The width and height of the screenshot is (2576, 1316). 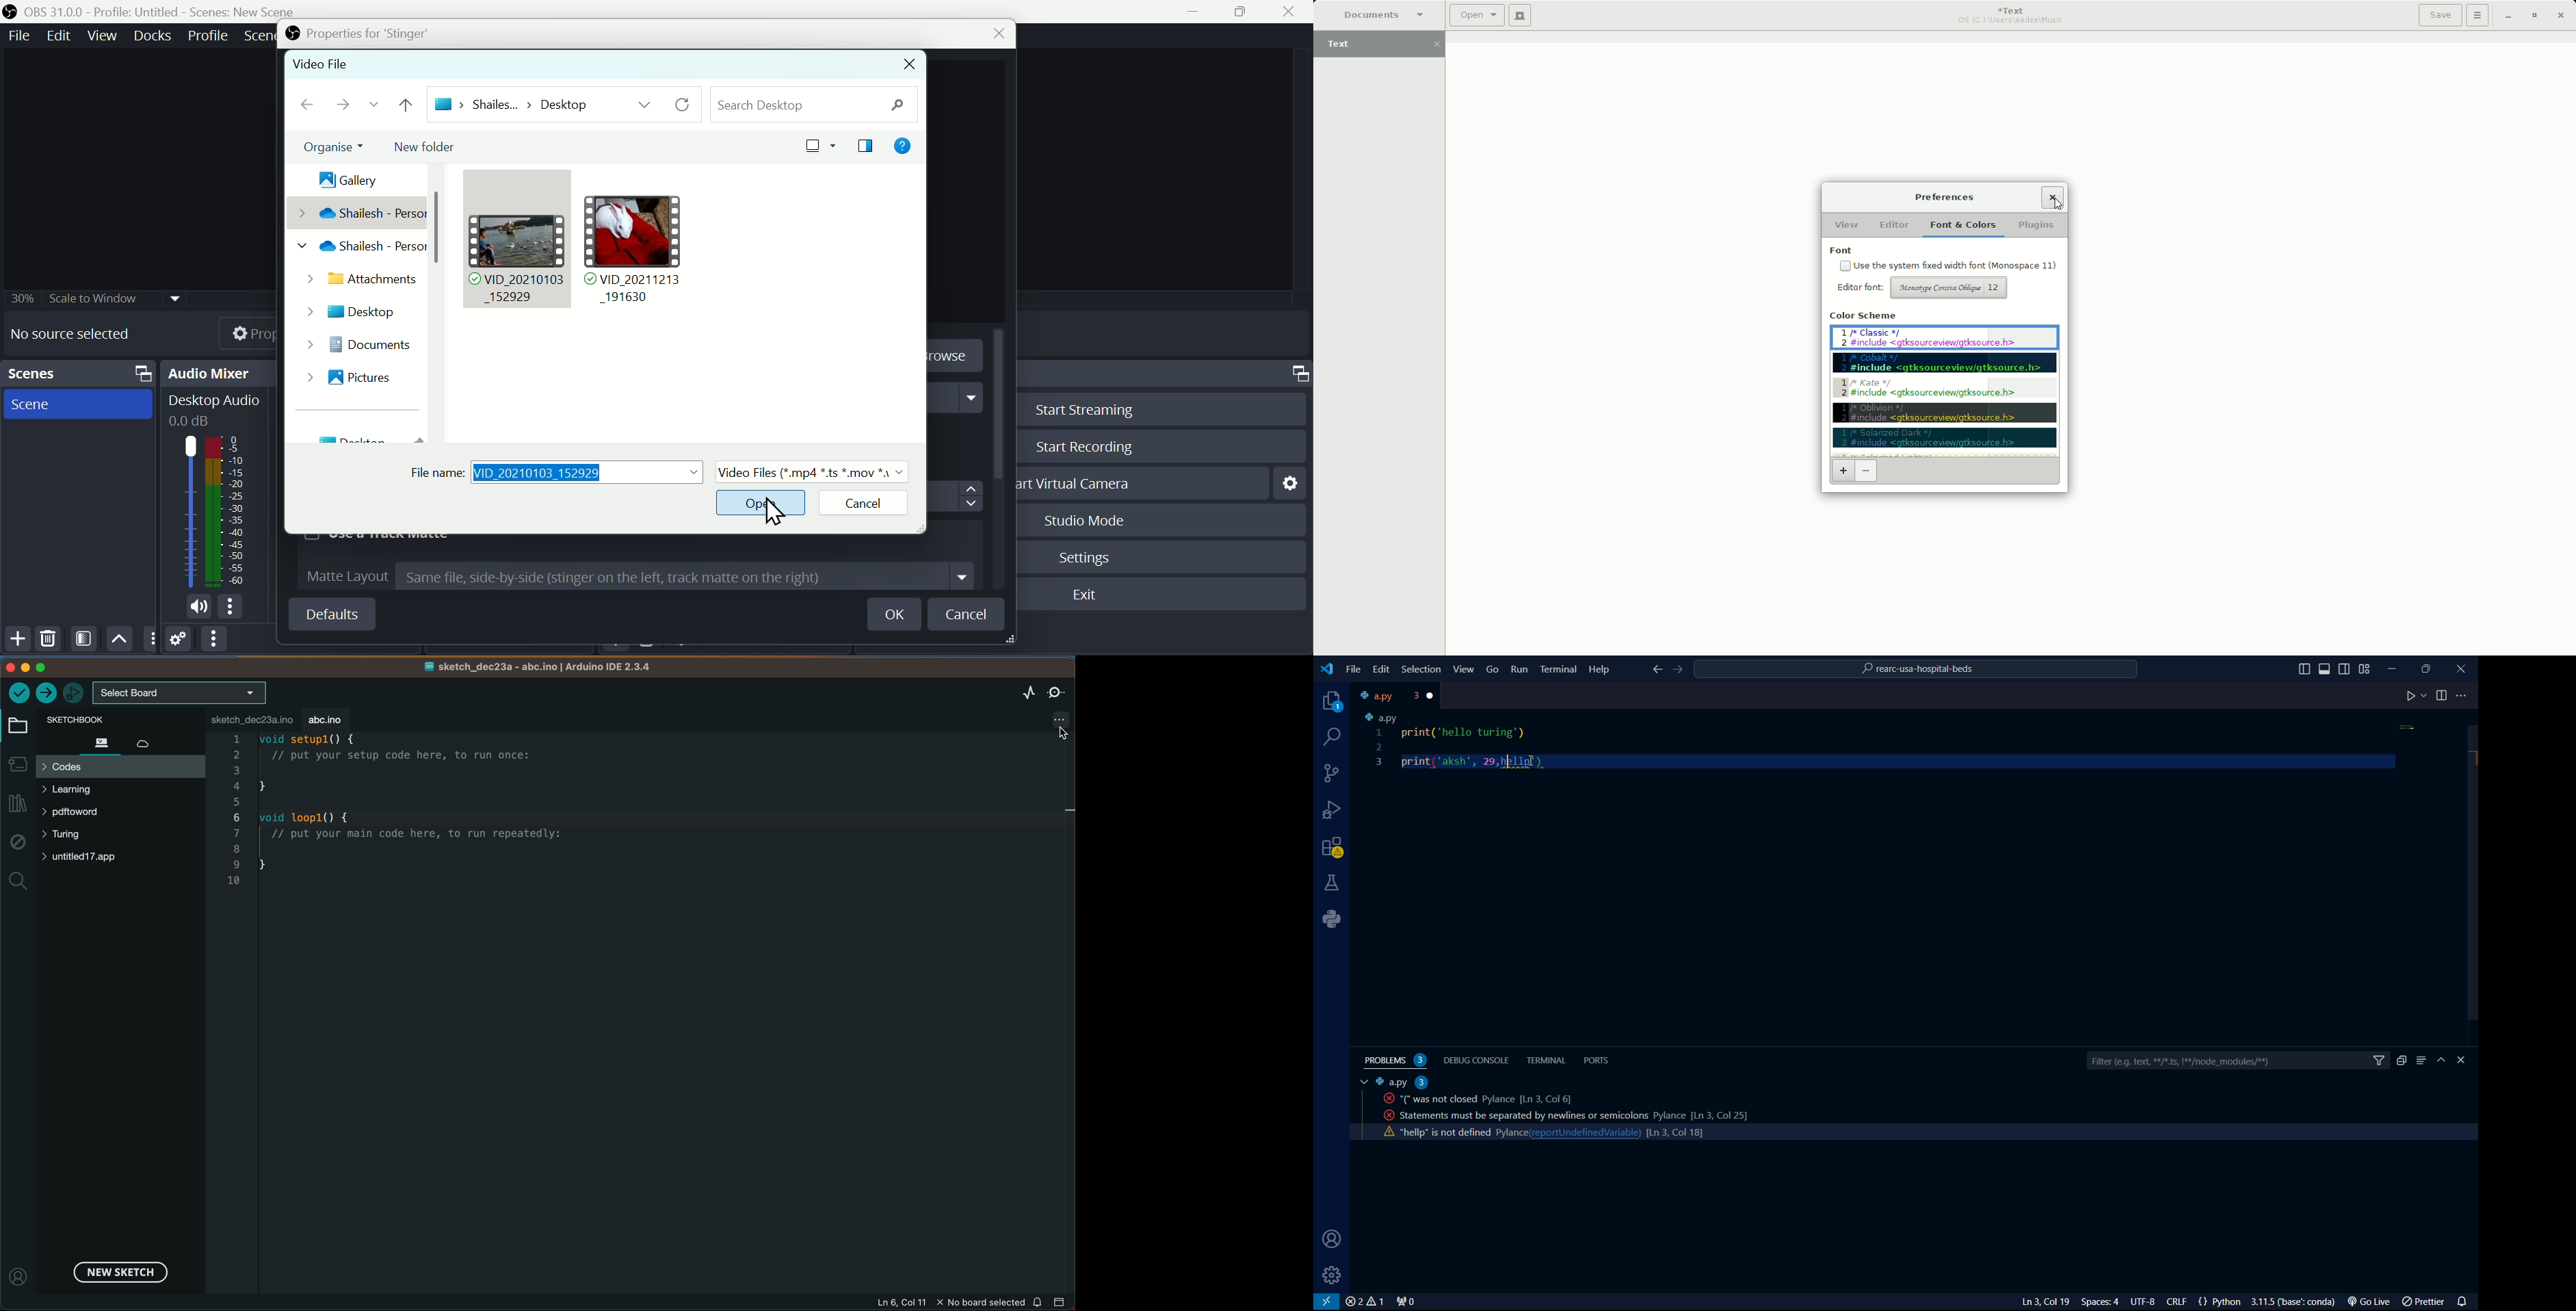 What do you see at coordinates (1586, 1133) in the screenshot?
I see `reportundefinedvariable` at bounding box center [1586, 1133].